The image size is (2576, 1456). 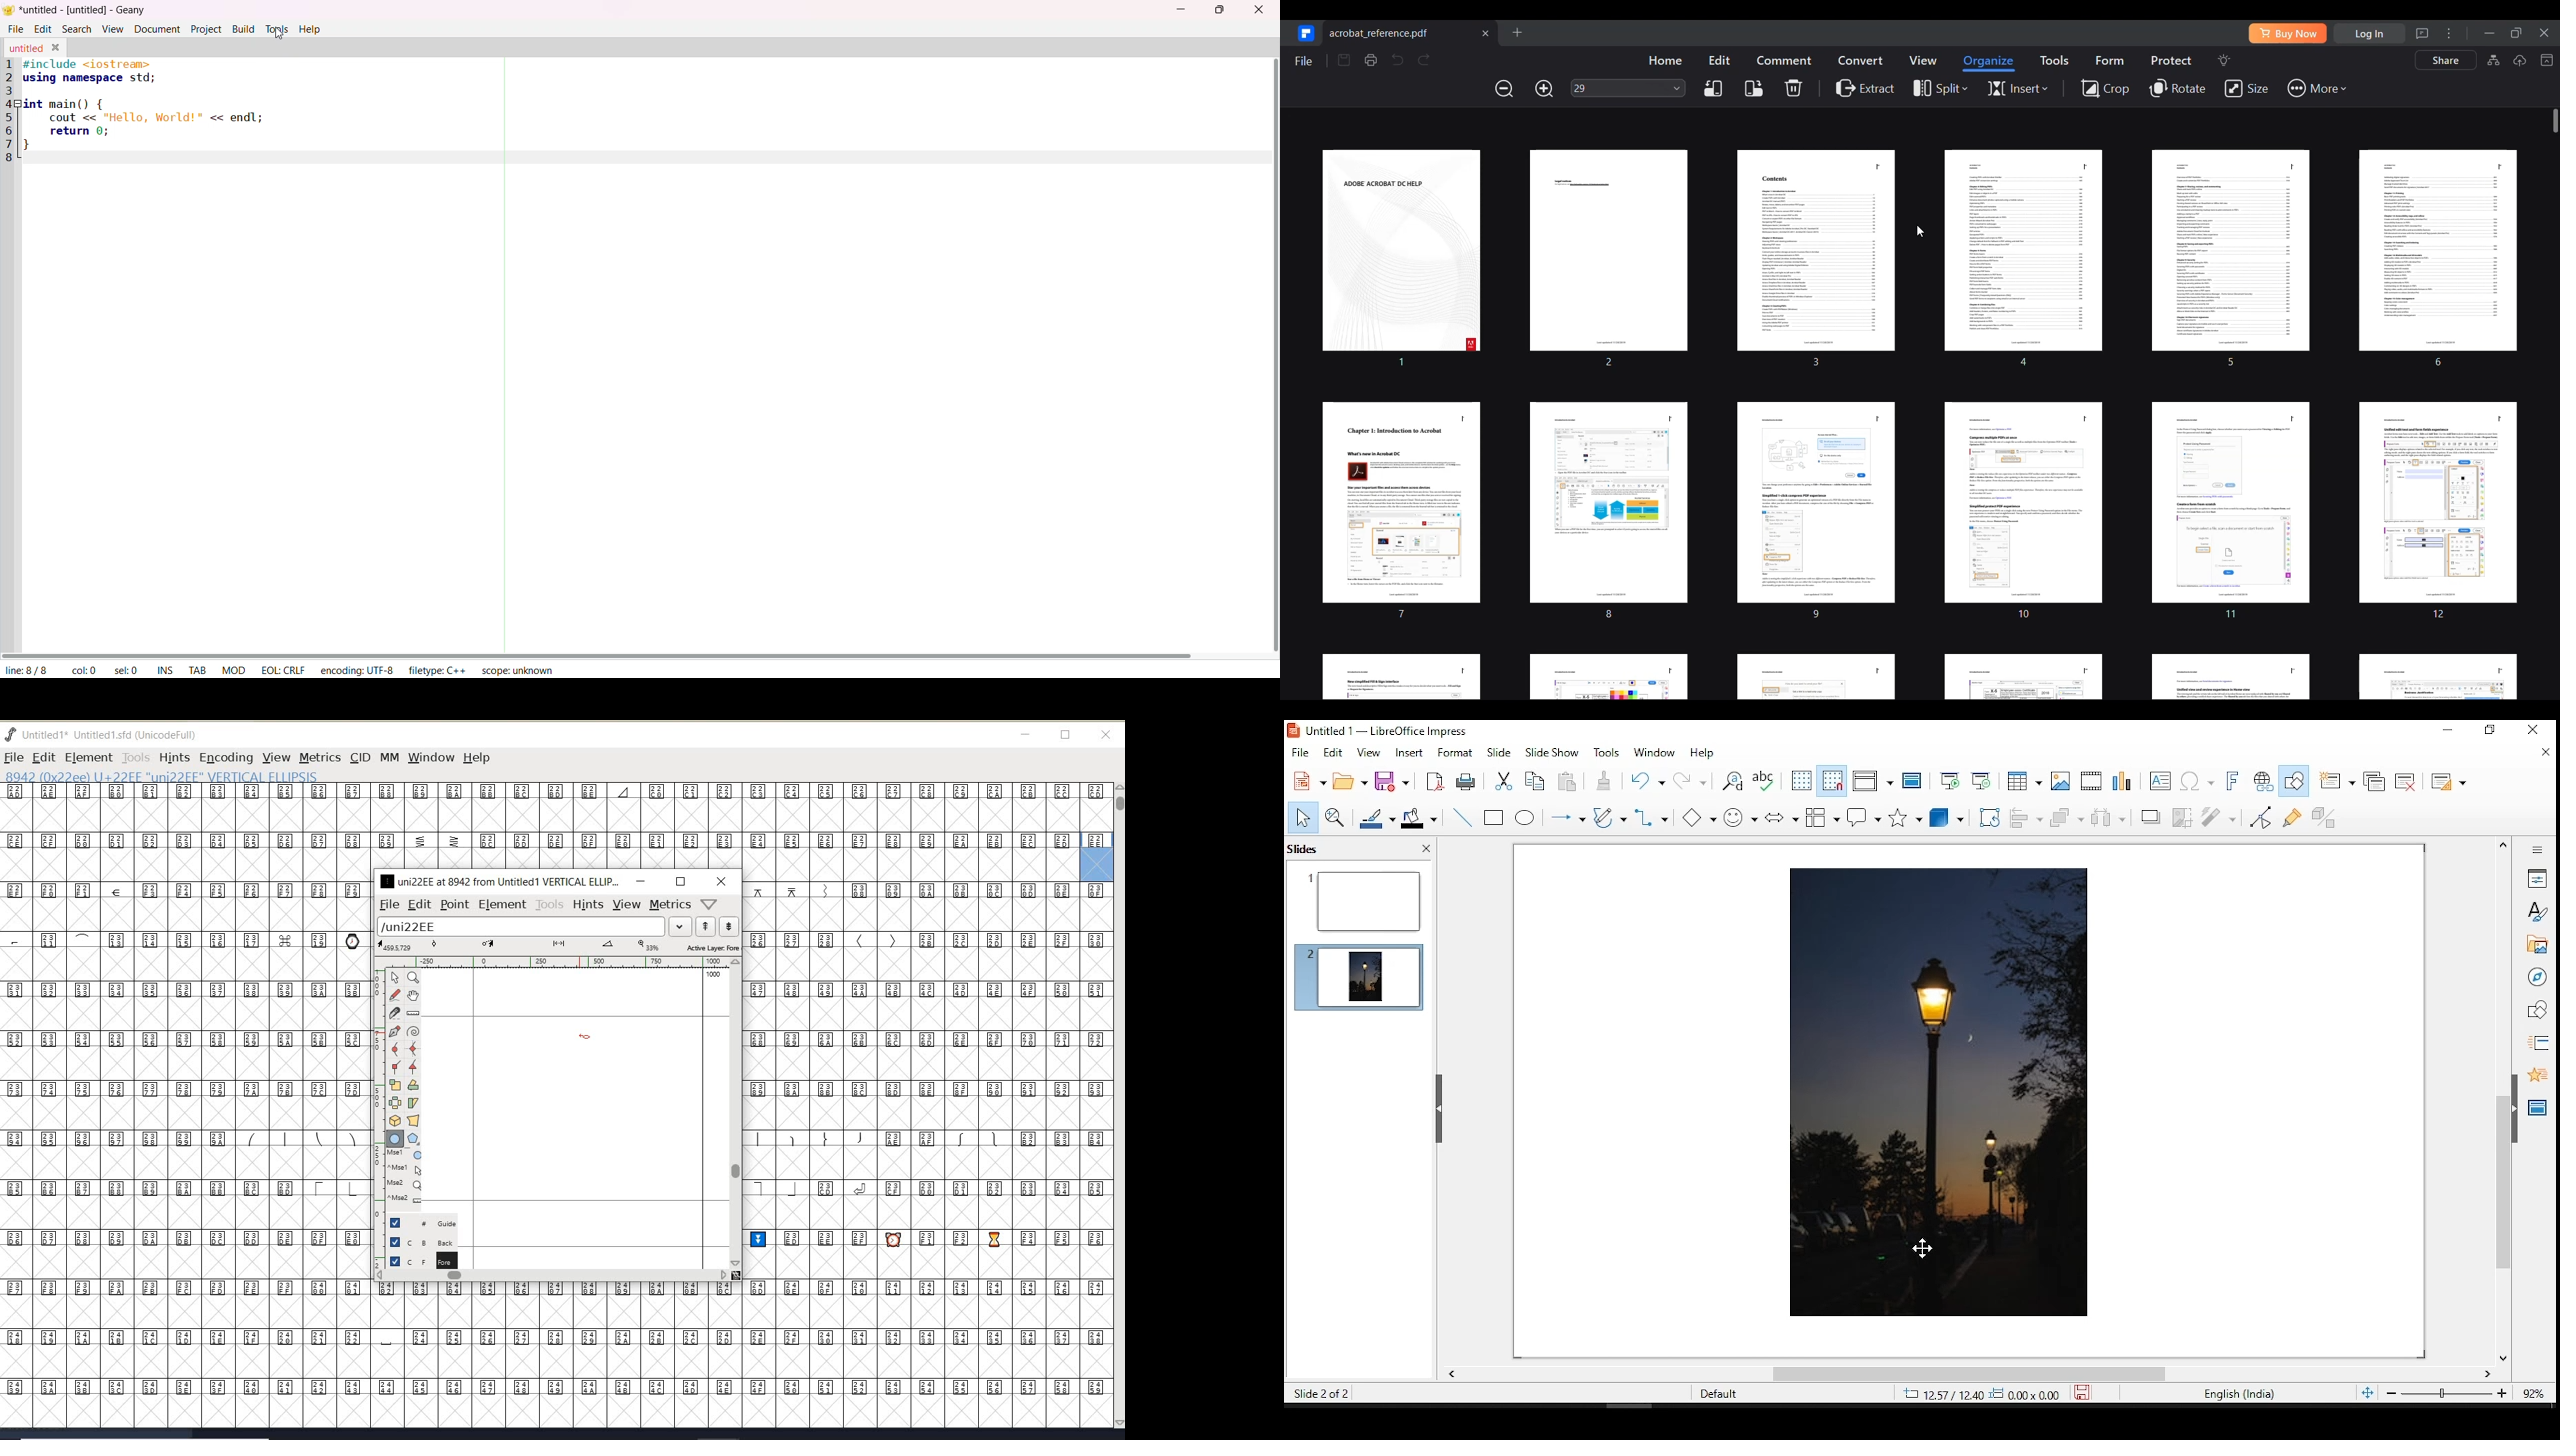 What do you see at coordinates (1915, 780) in the screenshot?
I see `master slide` at bounding box center [1915, 780].